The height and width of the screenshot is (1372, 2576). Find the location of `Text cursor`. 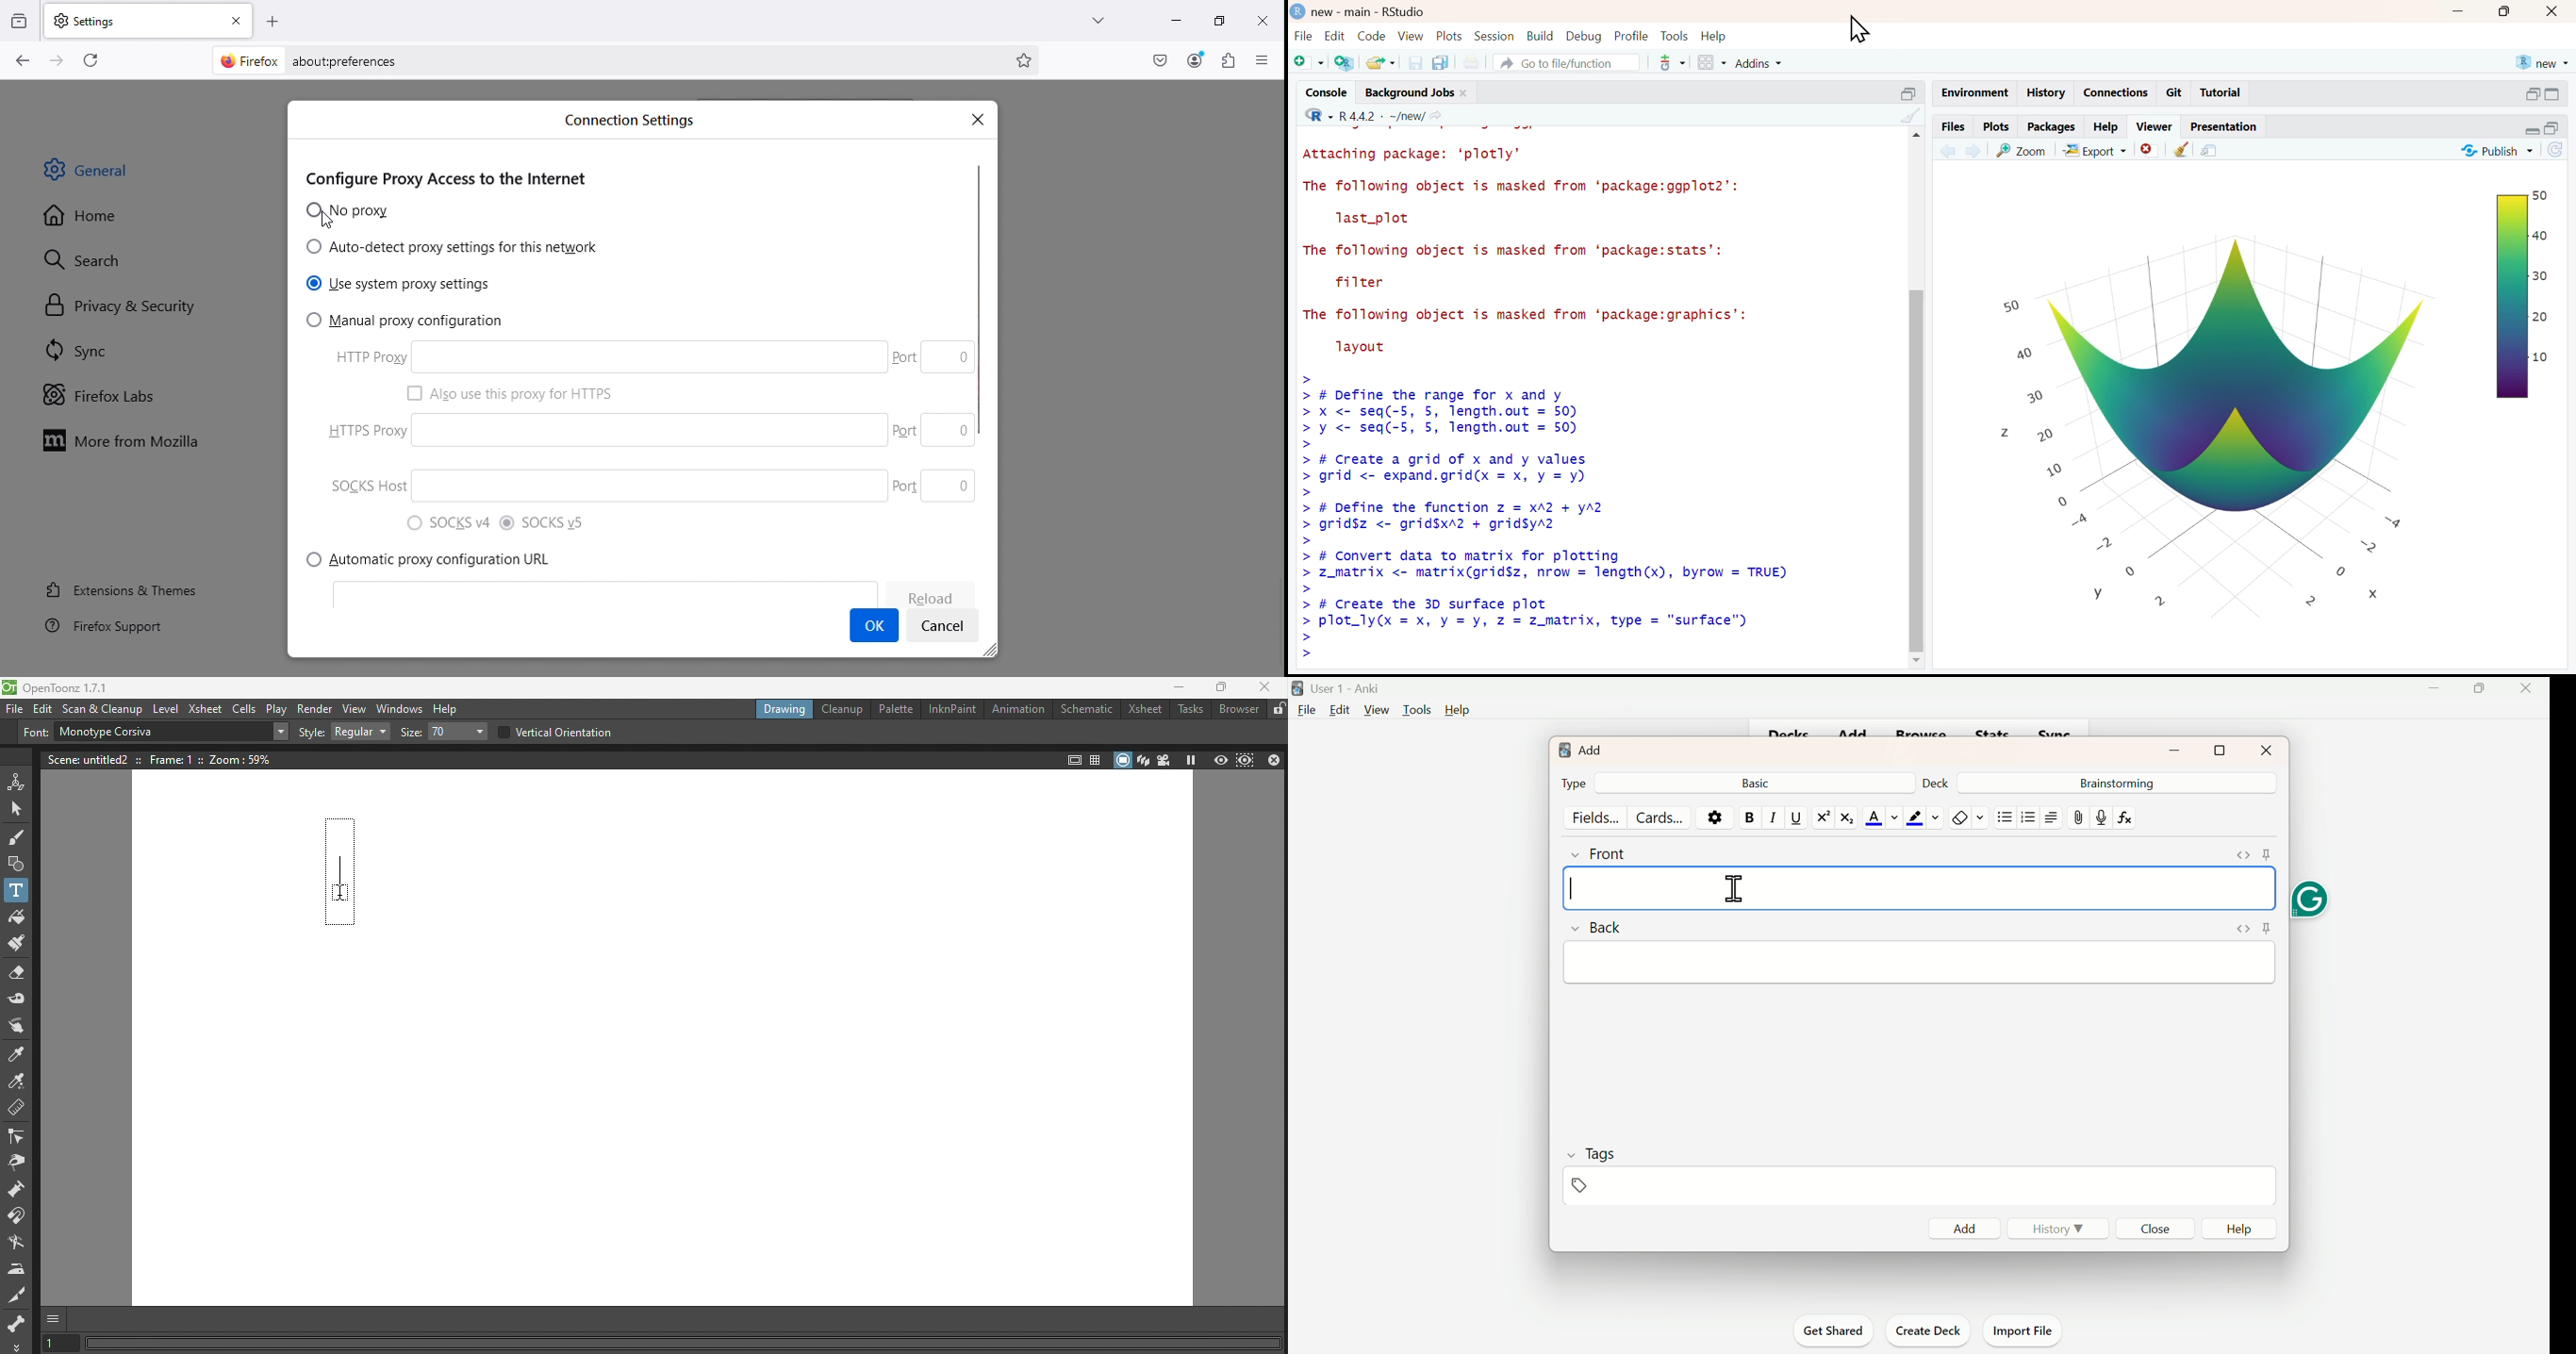

Text cursor is located at coordinates (1573, 892).